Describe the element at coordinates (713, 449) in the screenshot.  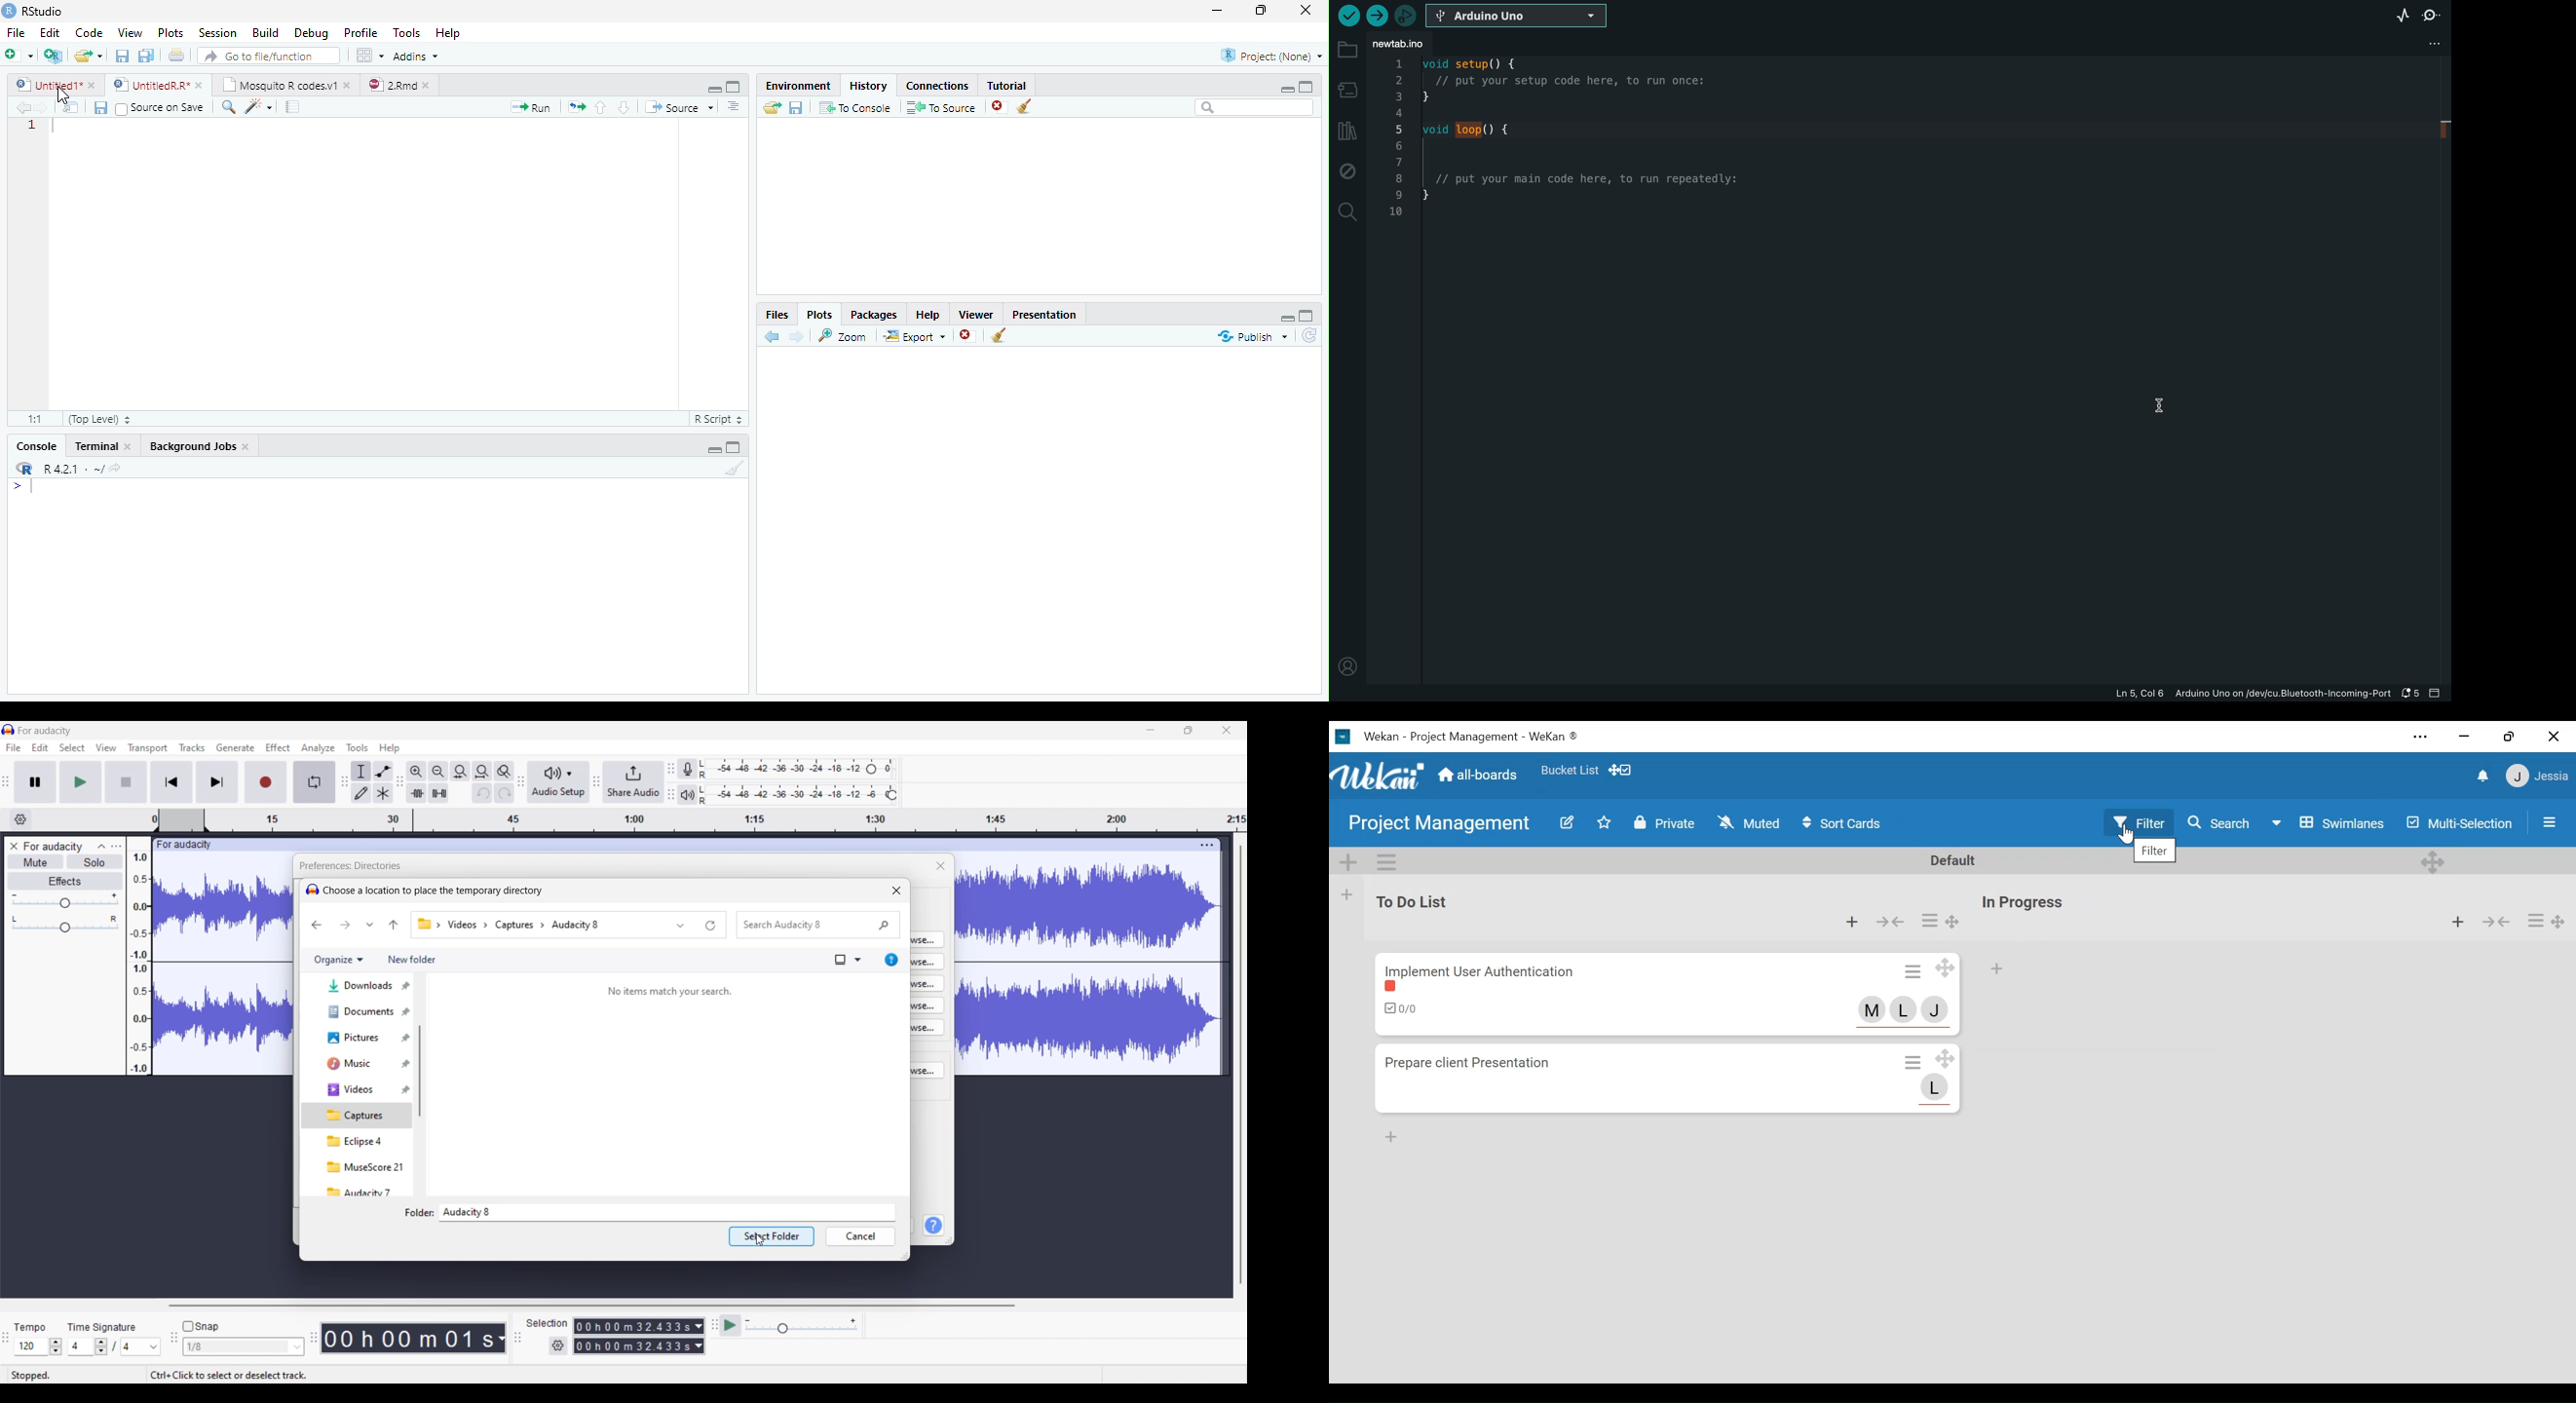
I see `Hide` at that location.